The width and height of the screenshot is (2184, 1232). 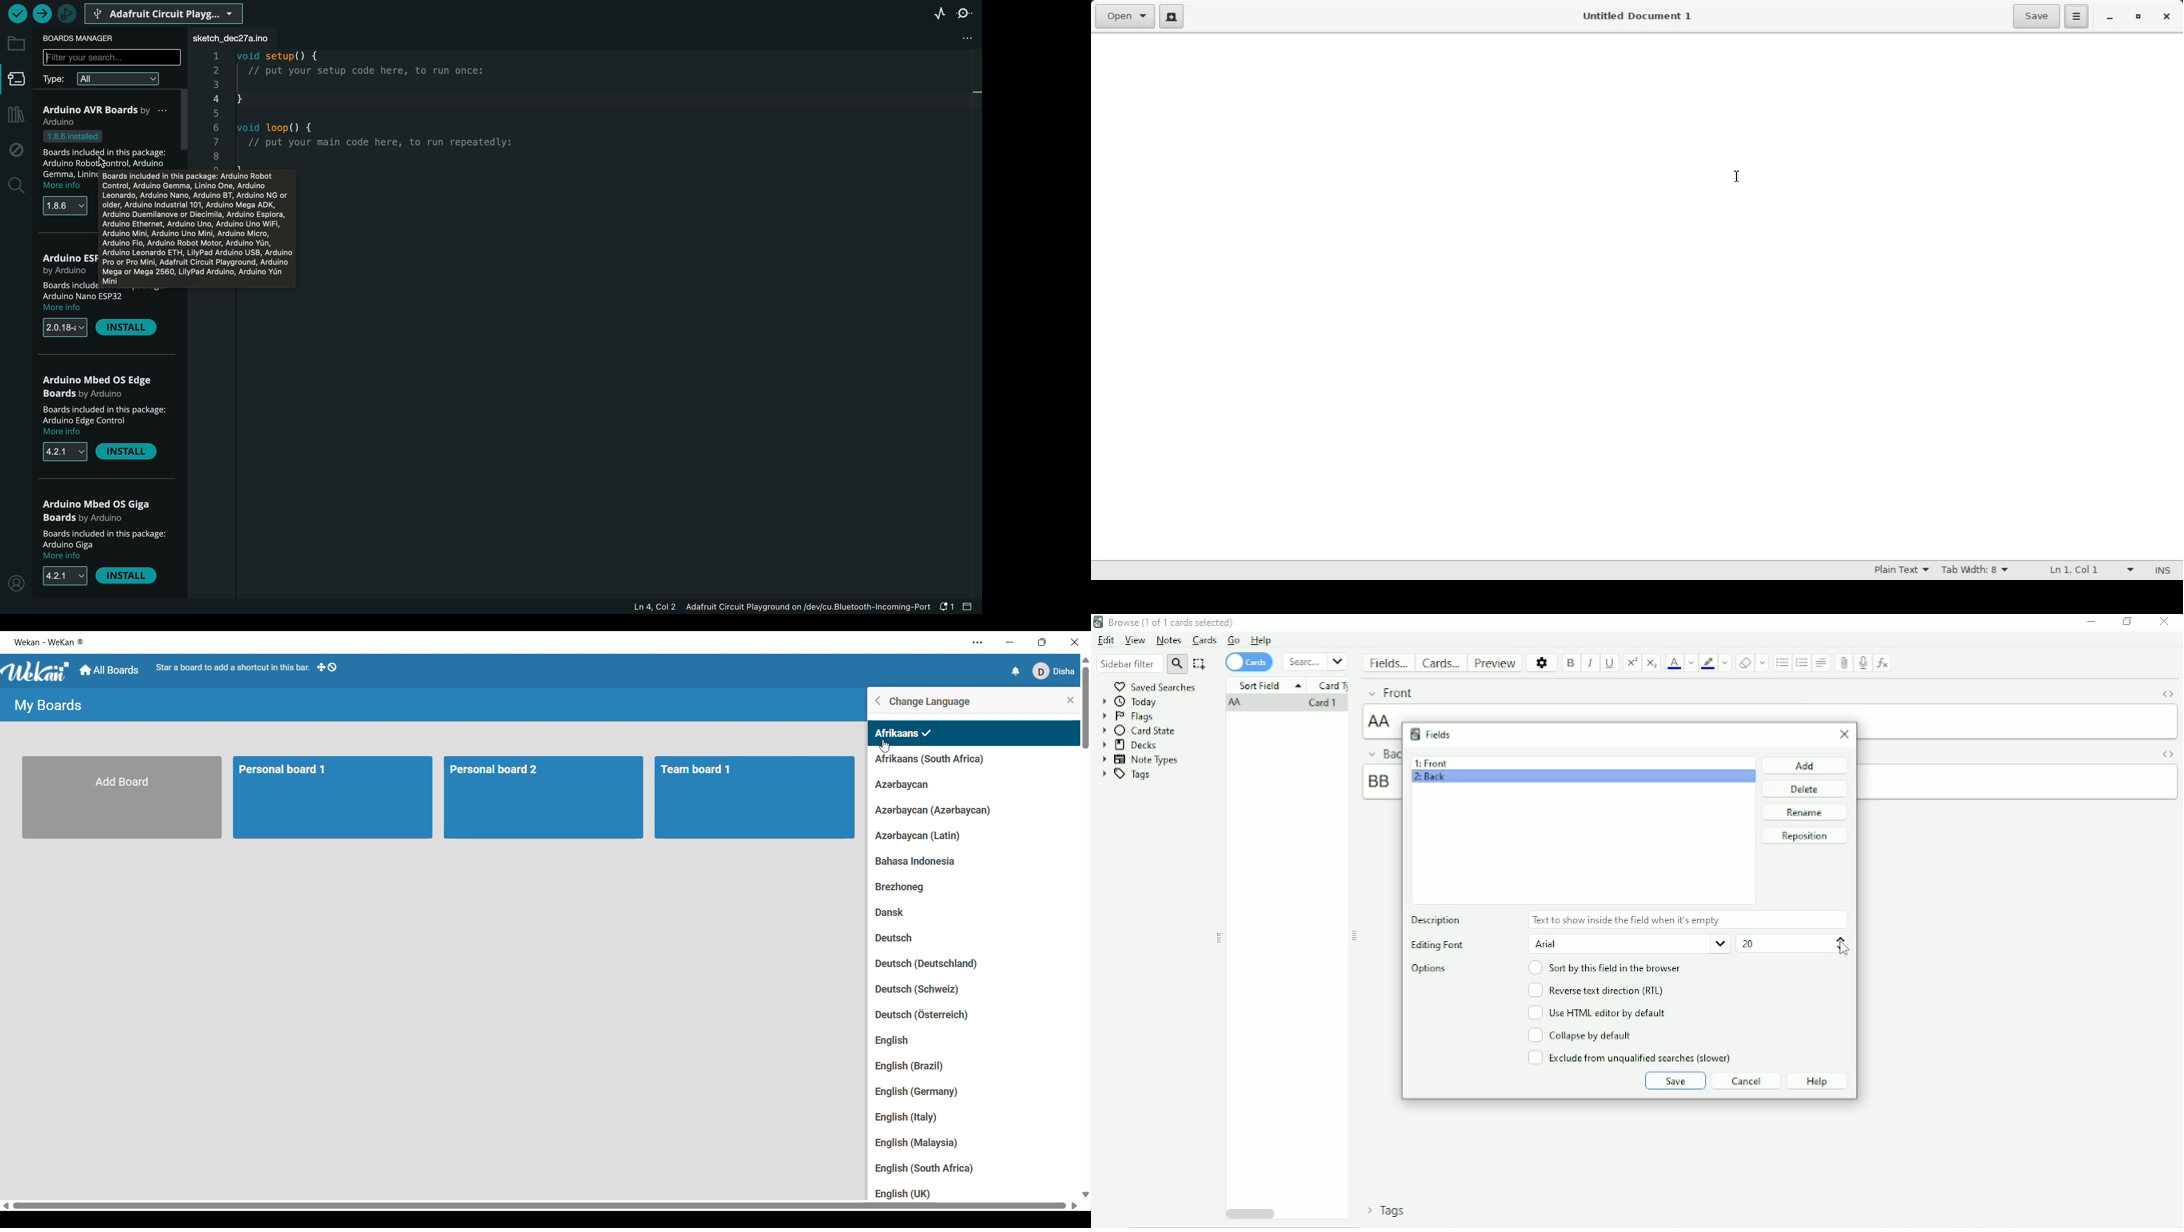 What do you see at coordinates (56, 80) in the screenshot?
I see `type filter` at bounding box center [56, 80].